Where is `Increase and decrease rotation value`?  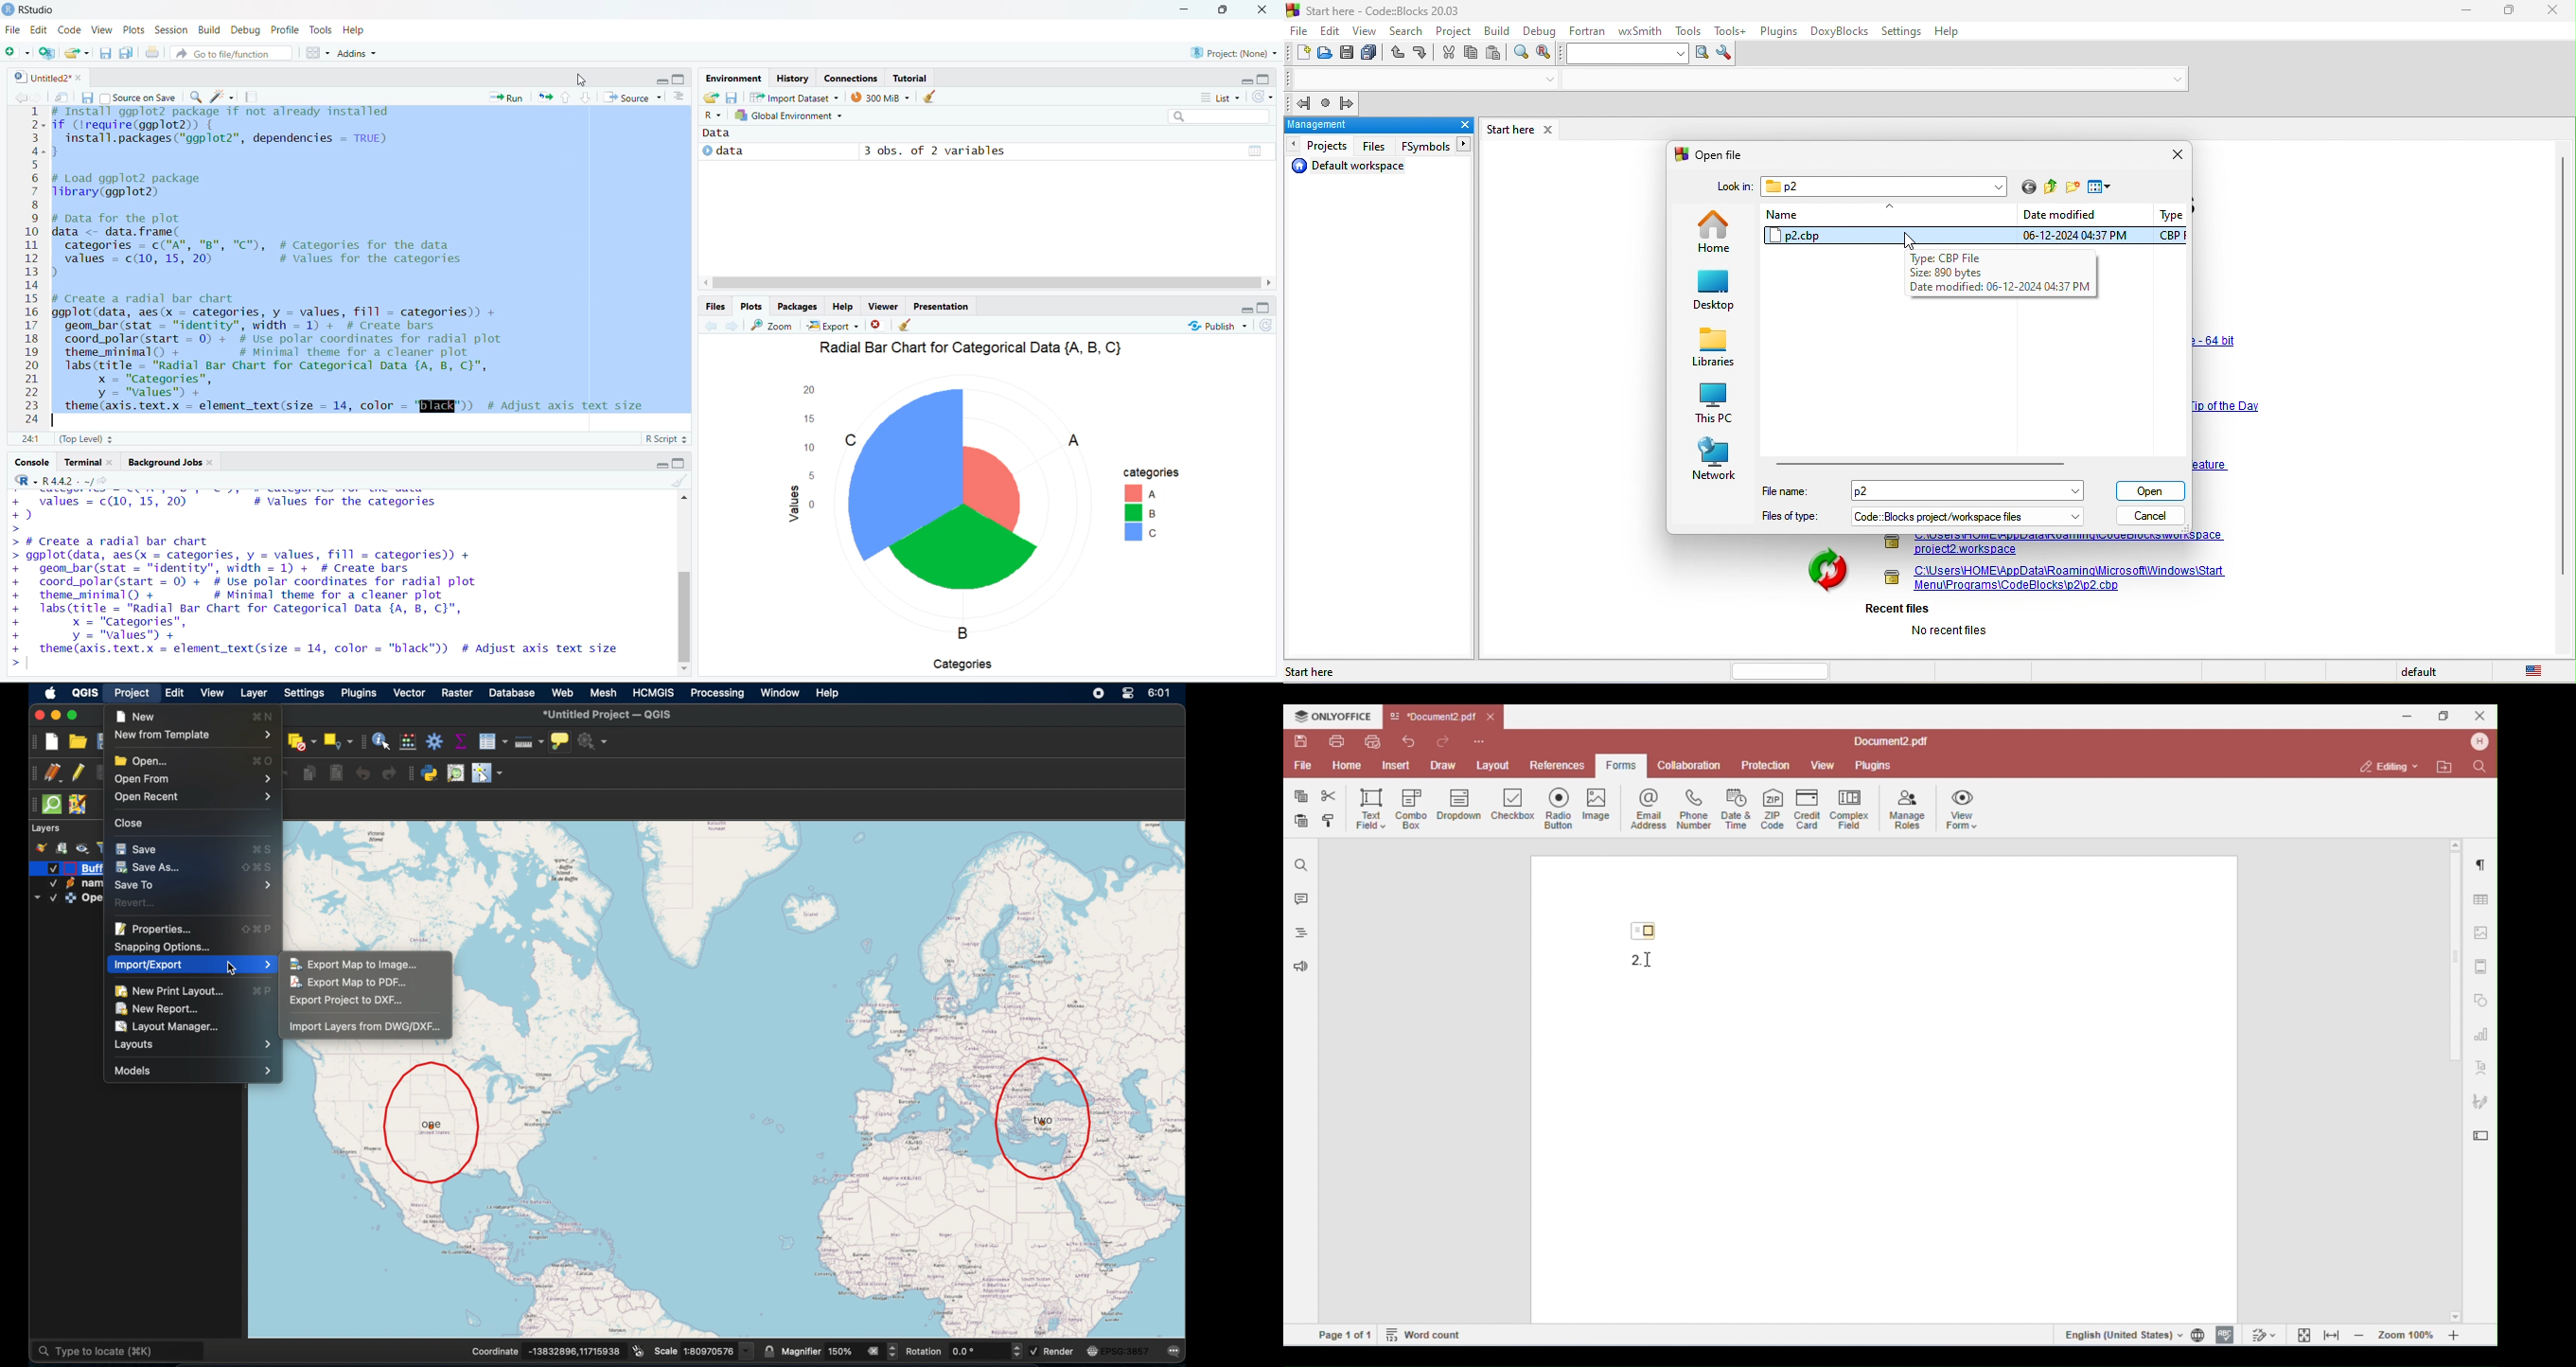 Increase and decrease rotation value is located at coordinates (1016, 1352).